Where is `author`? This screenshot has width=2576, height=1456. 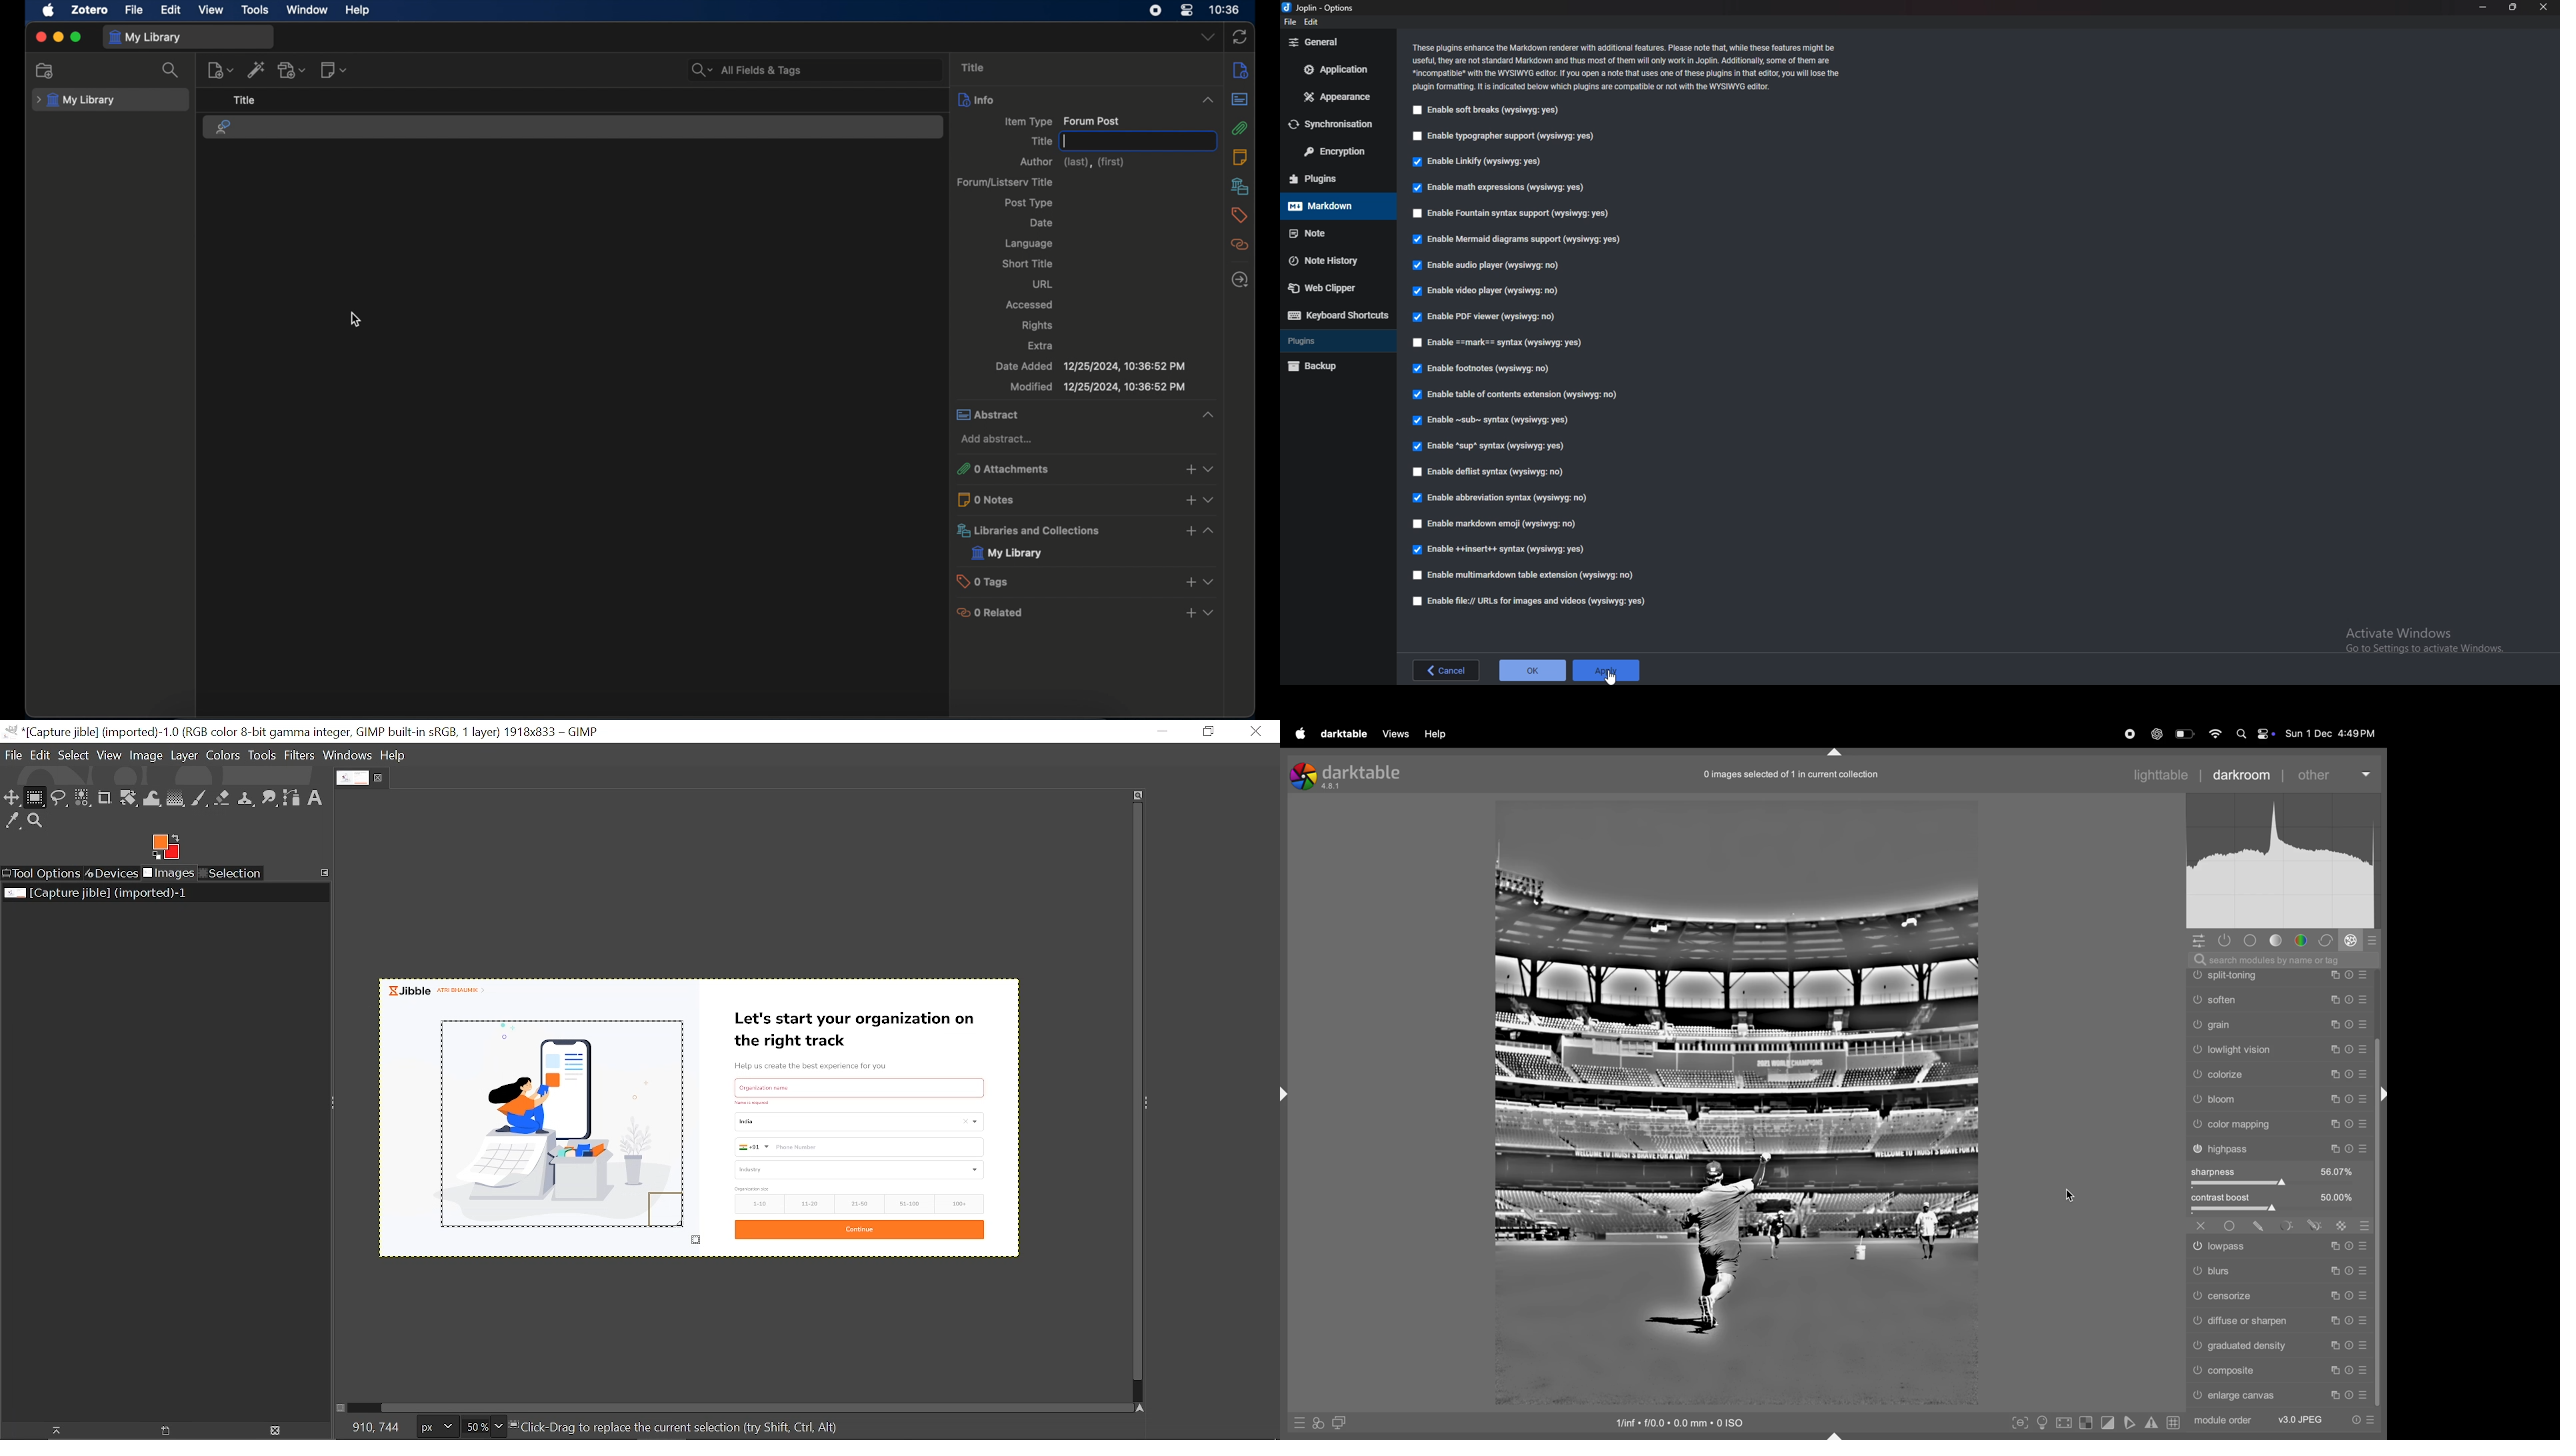 author is located at coordinates (1071, 163).